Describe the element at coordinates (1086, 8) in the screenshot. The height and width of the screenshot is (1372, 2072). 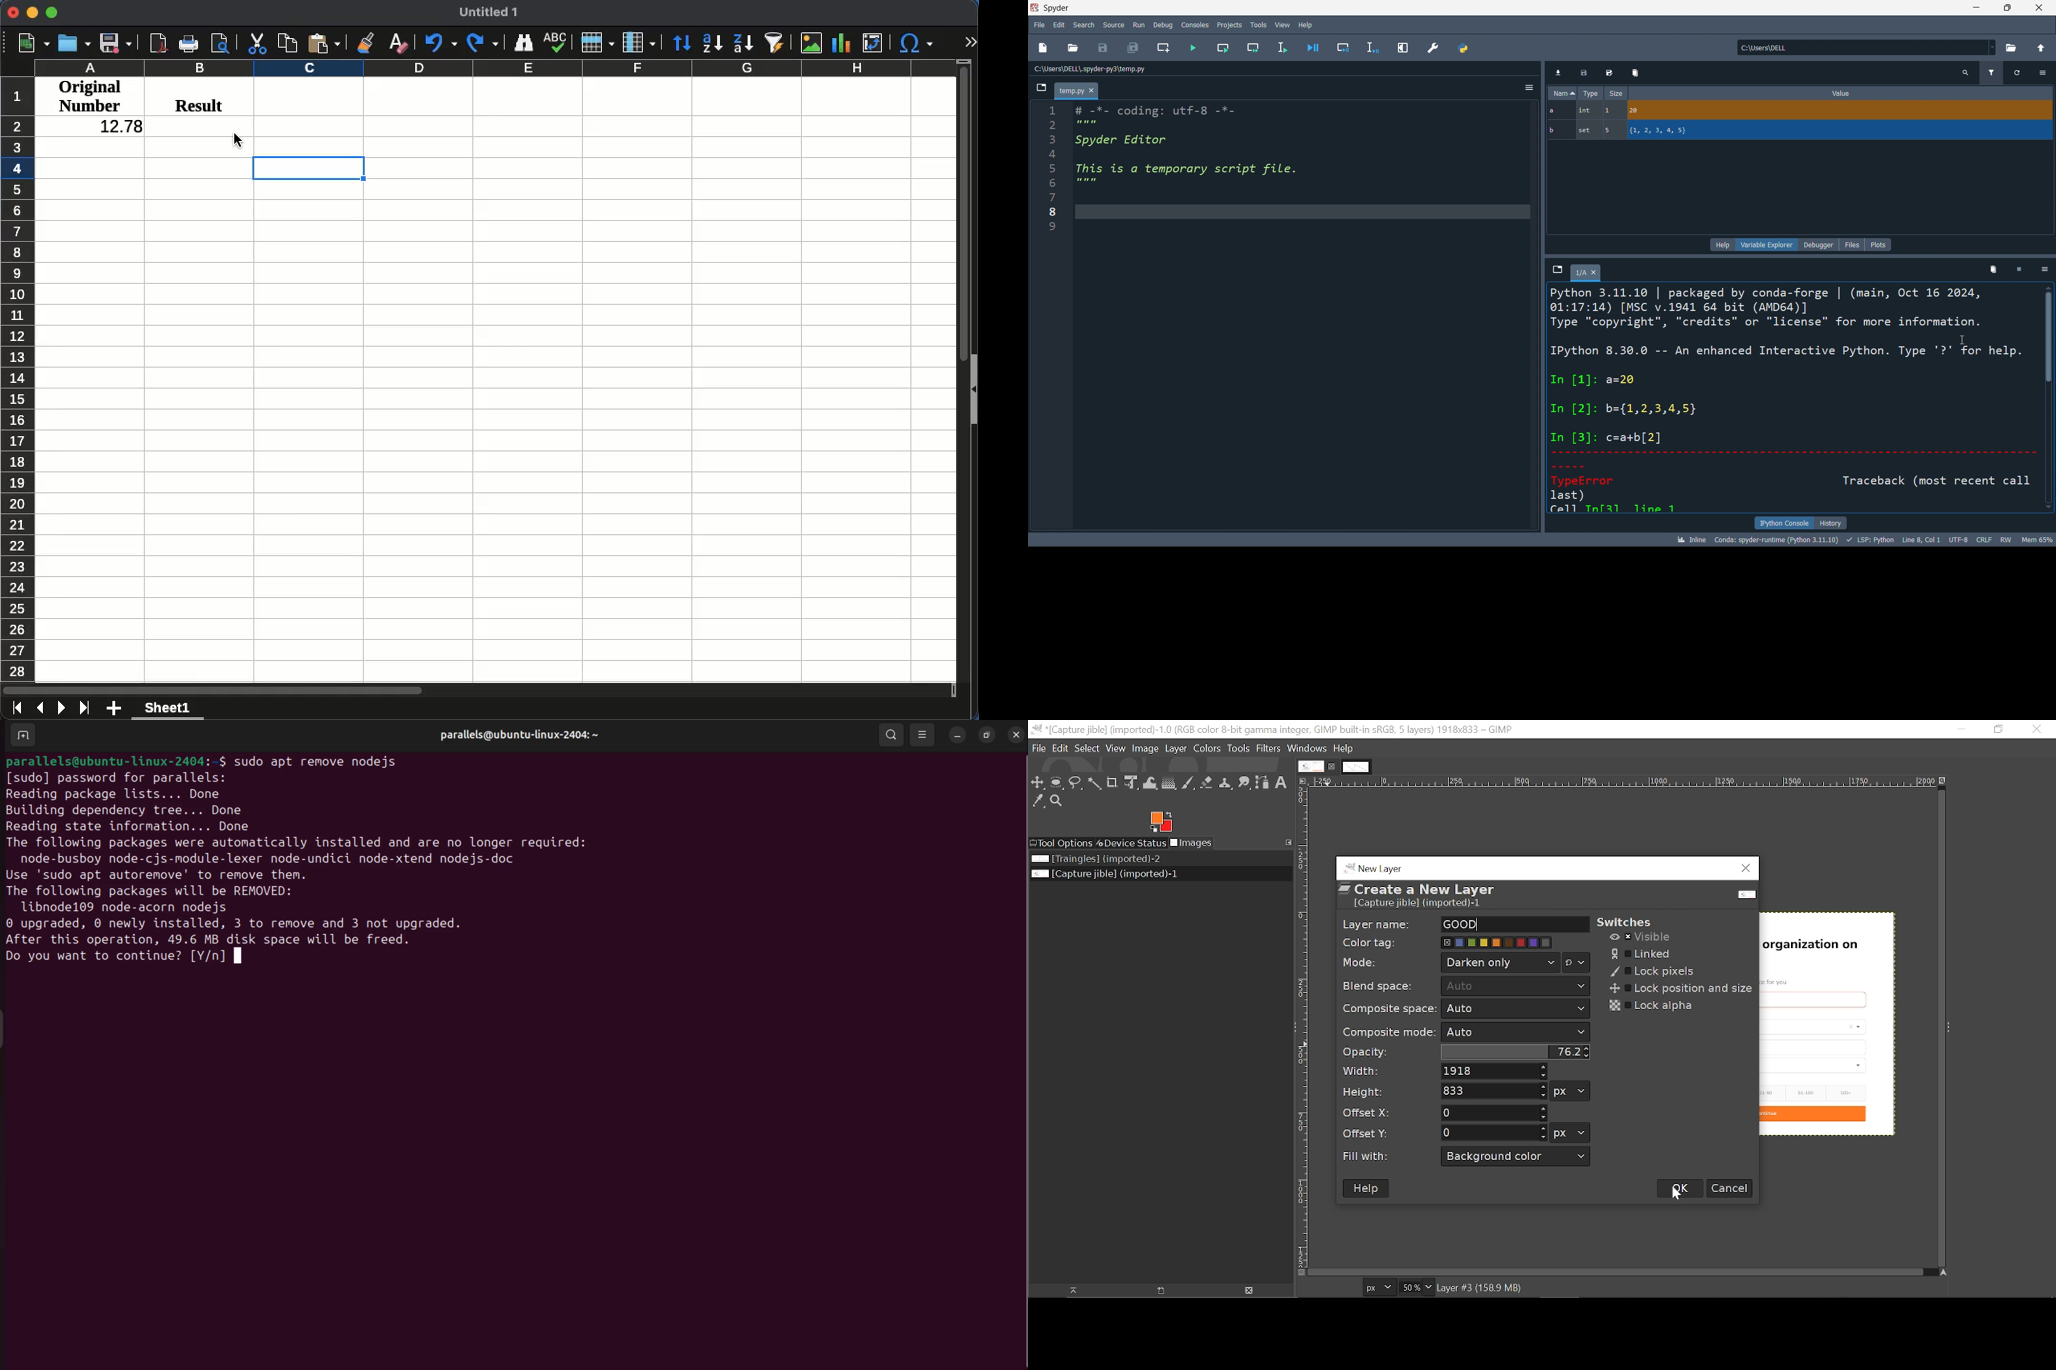
I see `Spyder` at that location.